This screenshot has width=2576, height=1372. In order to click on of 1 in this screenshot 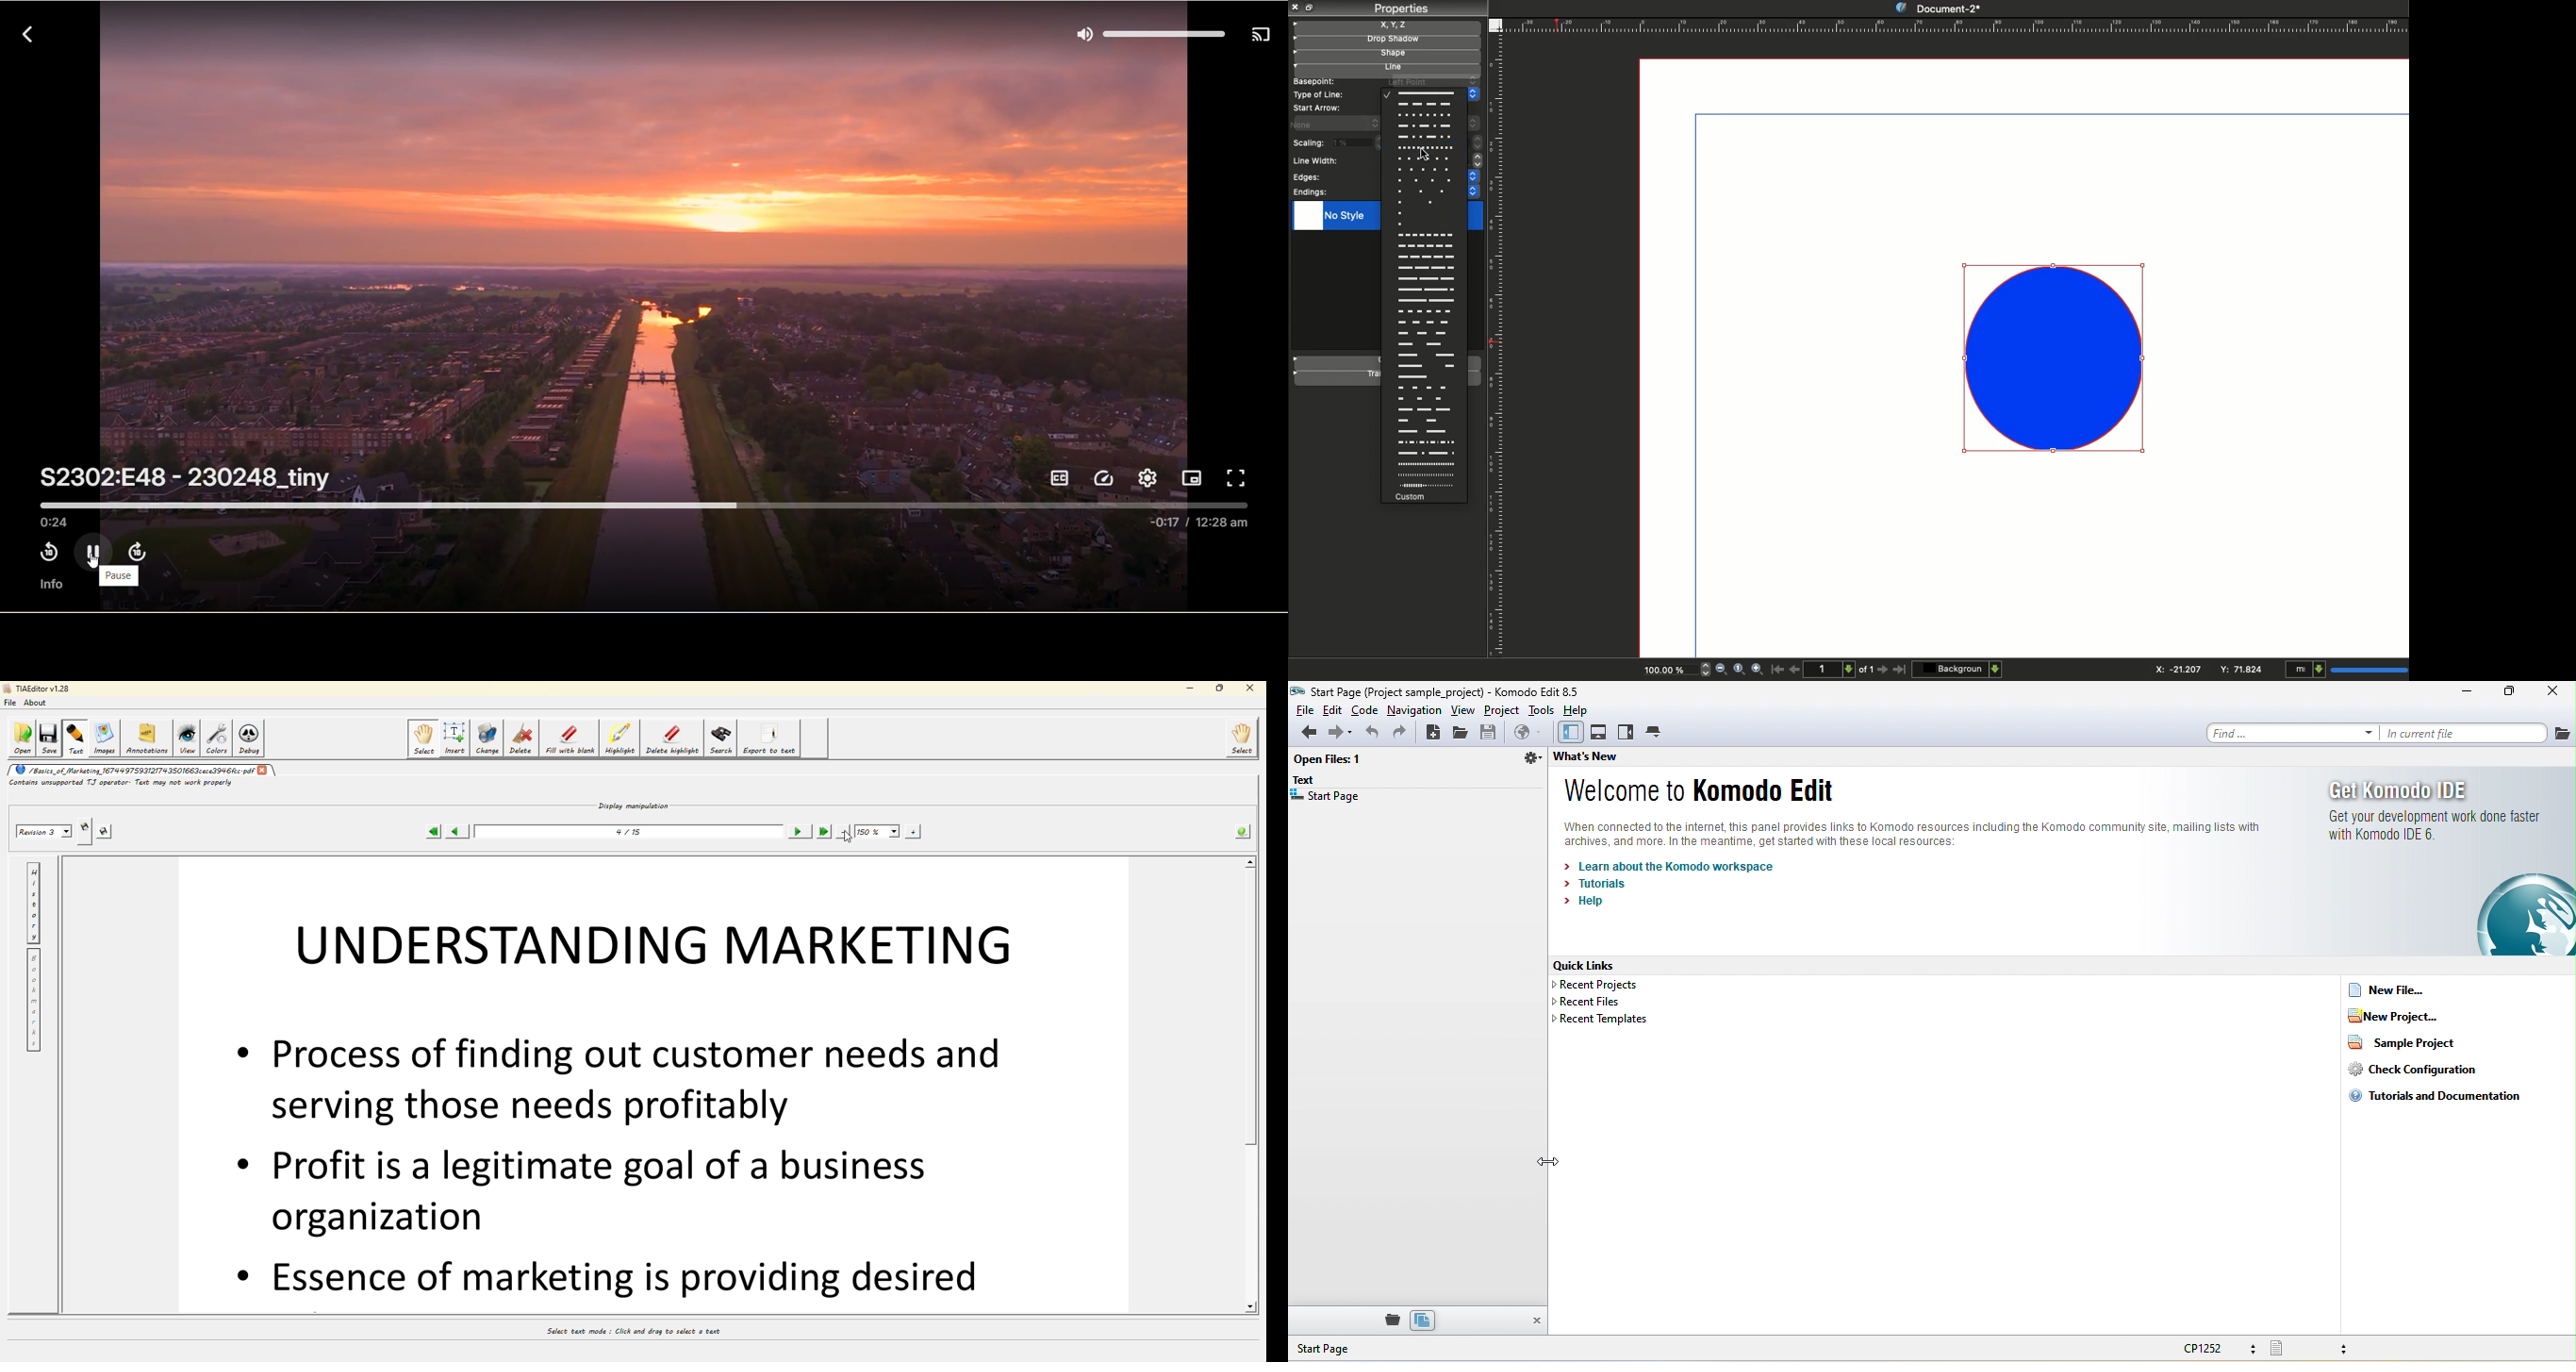, I will do `click(1867, 672)`.